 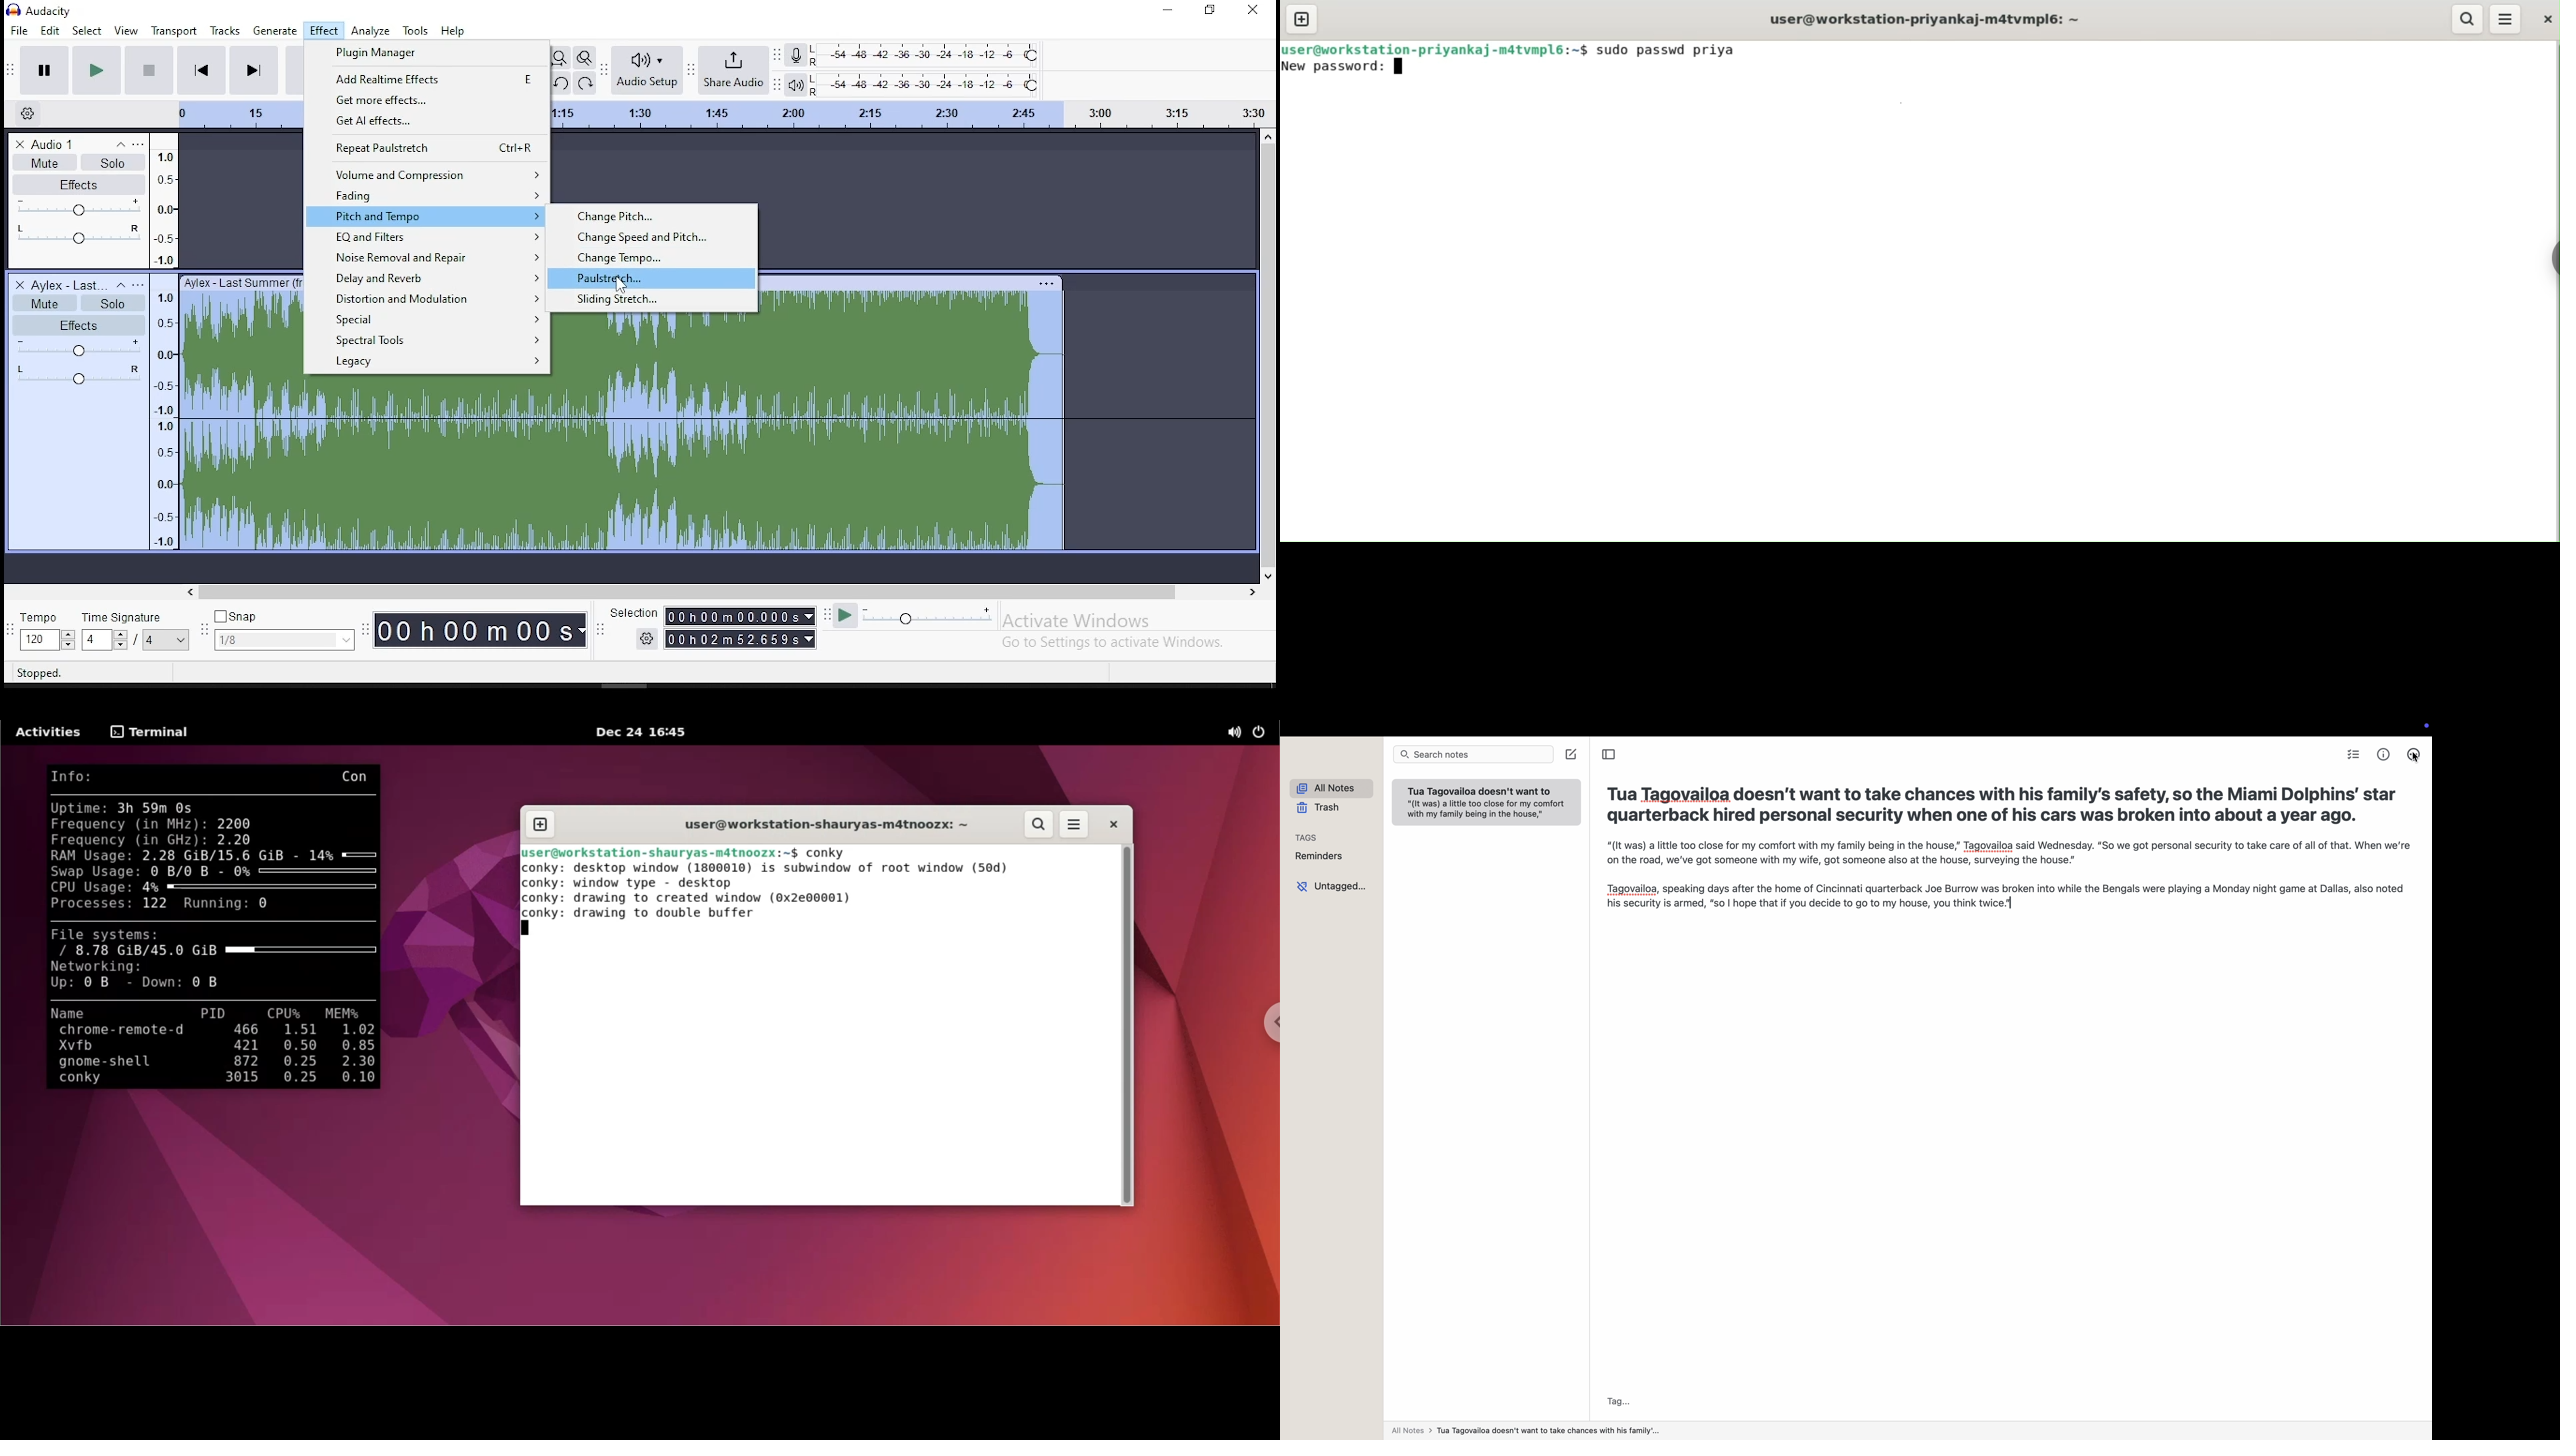 I want to click on effect, so click(x=324, y=31).